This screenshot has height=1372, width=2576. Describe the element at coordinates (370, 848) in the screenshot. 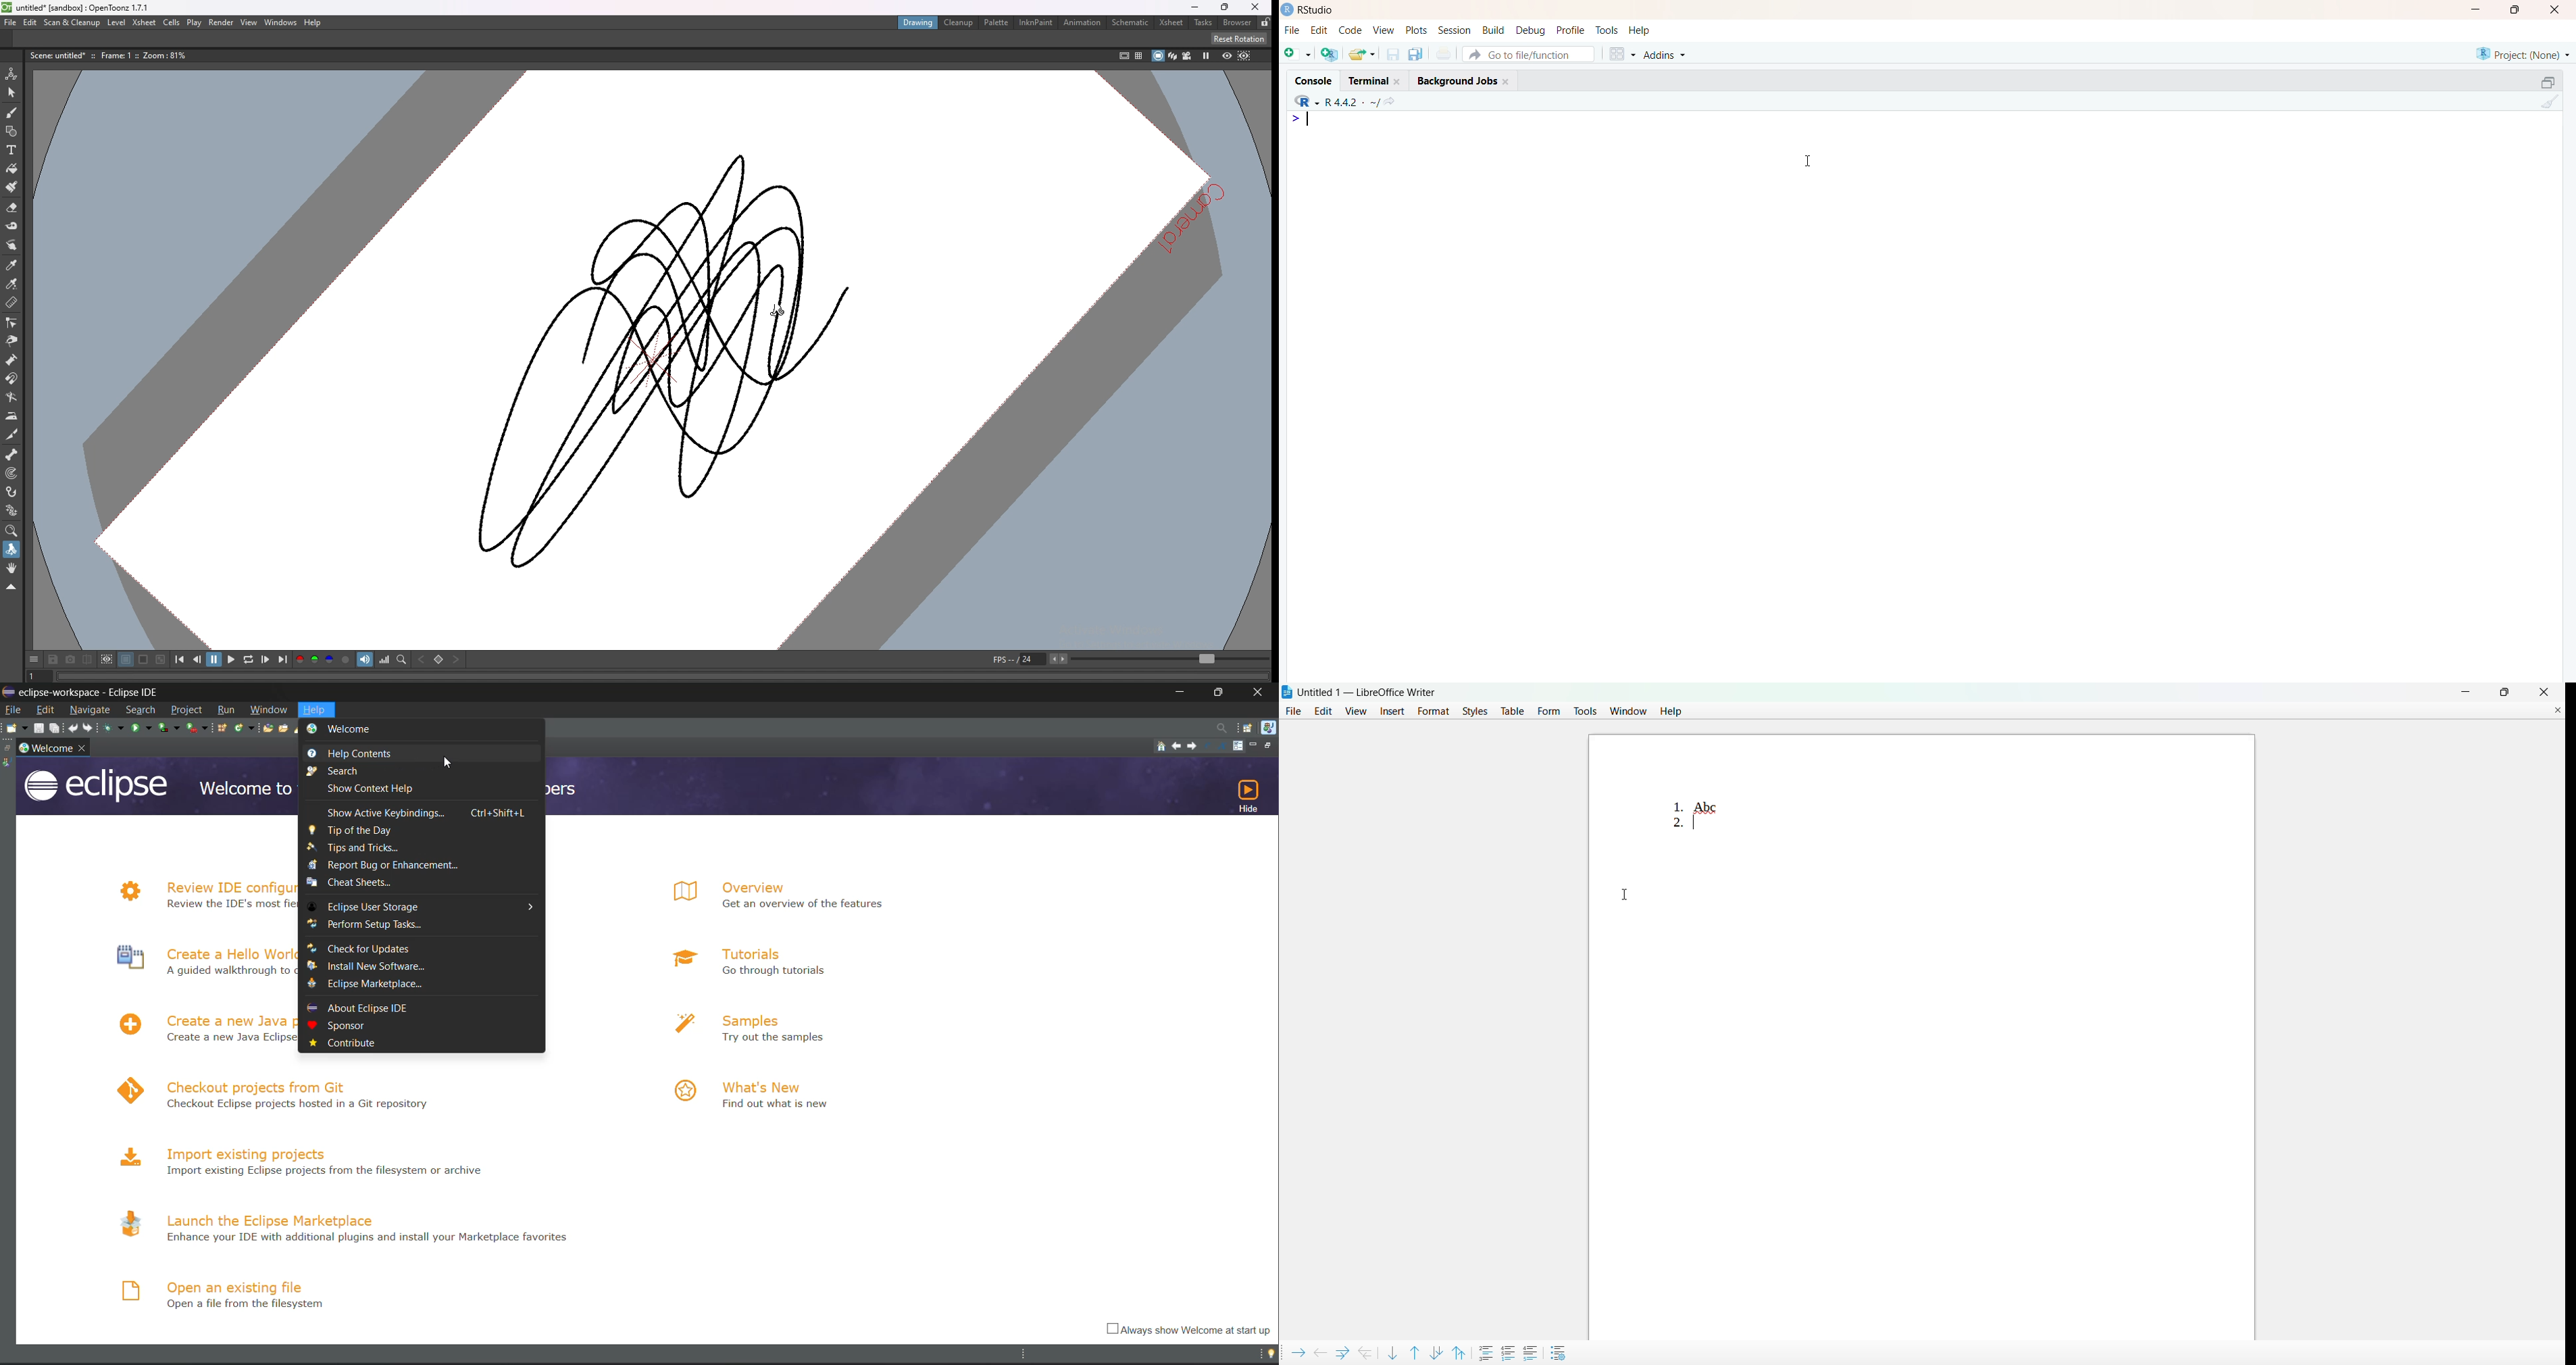

I see `tips and tricks` at that location.